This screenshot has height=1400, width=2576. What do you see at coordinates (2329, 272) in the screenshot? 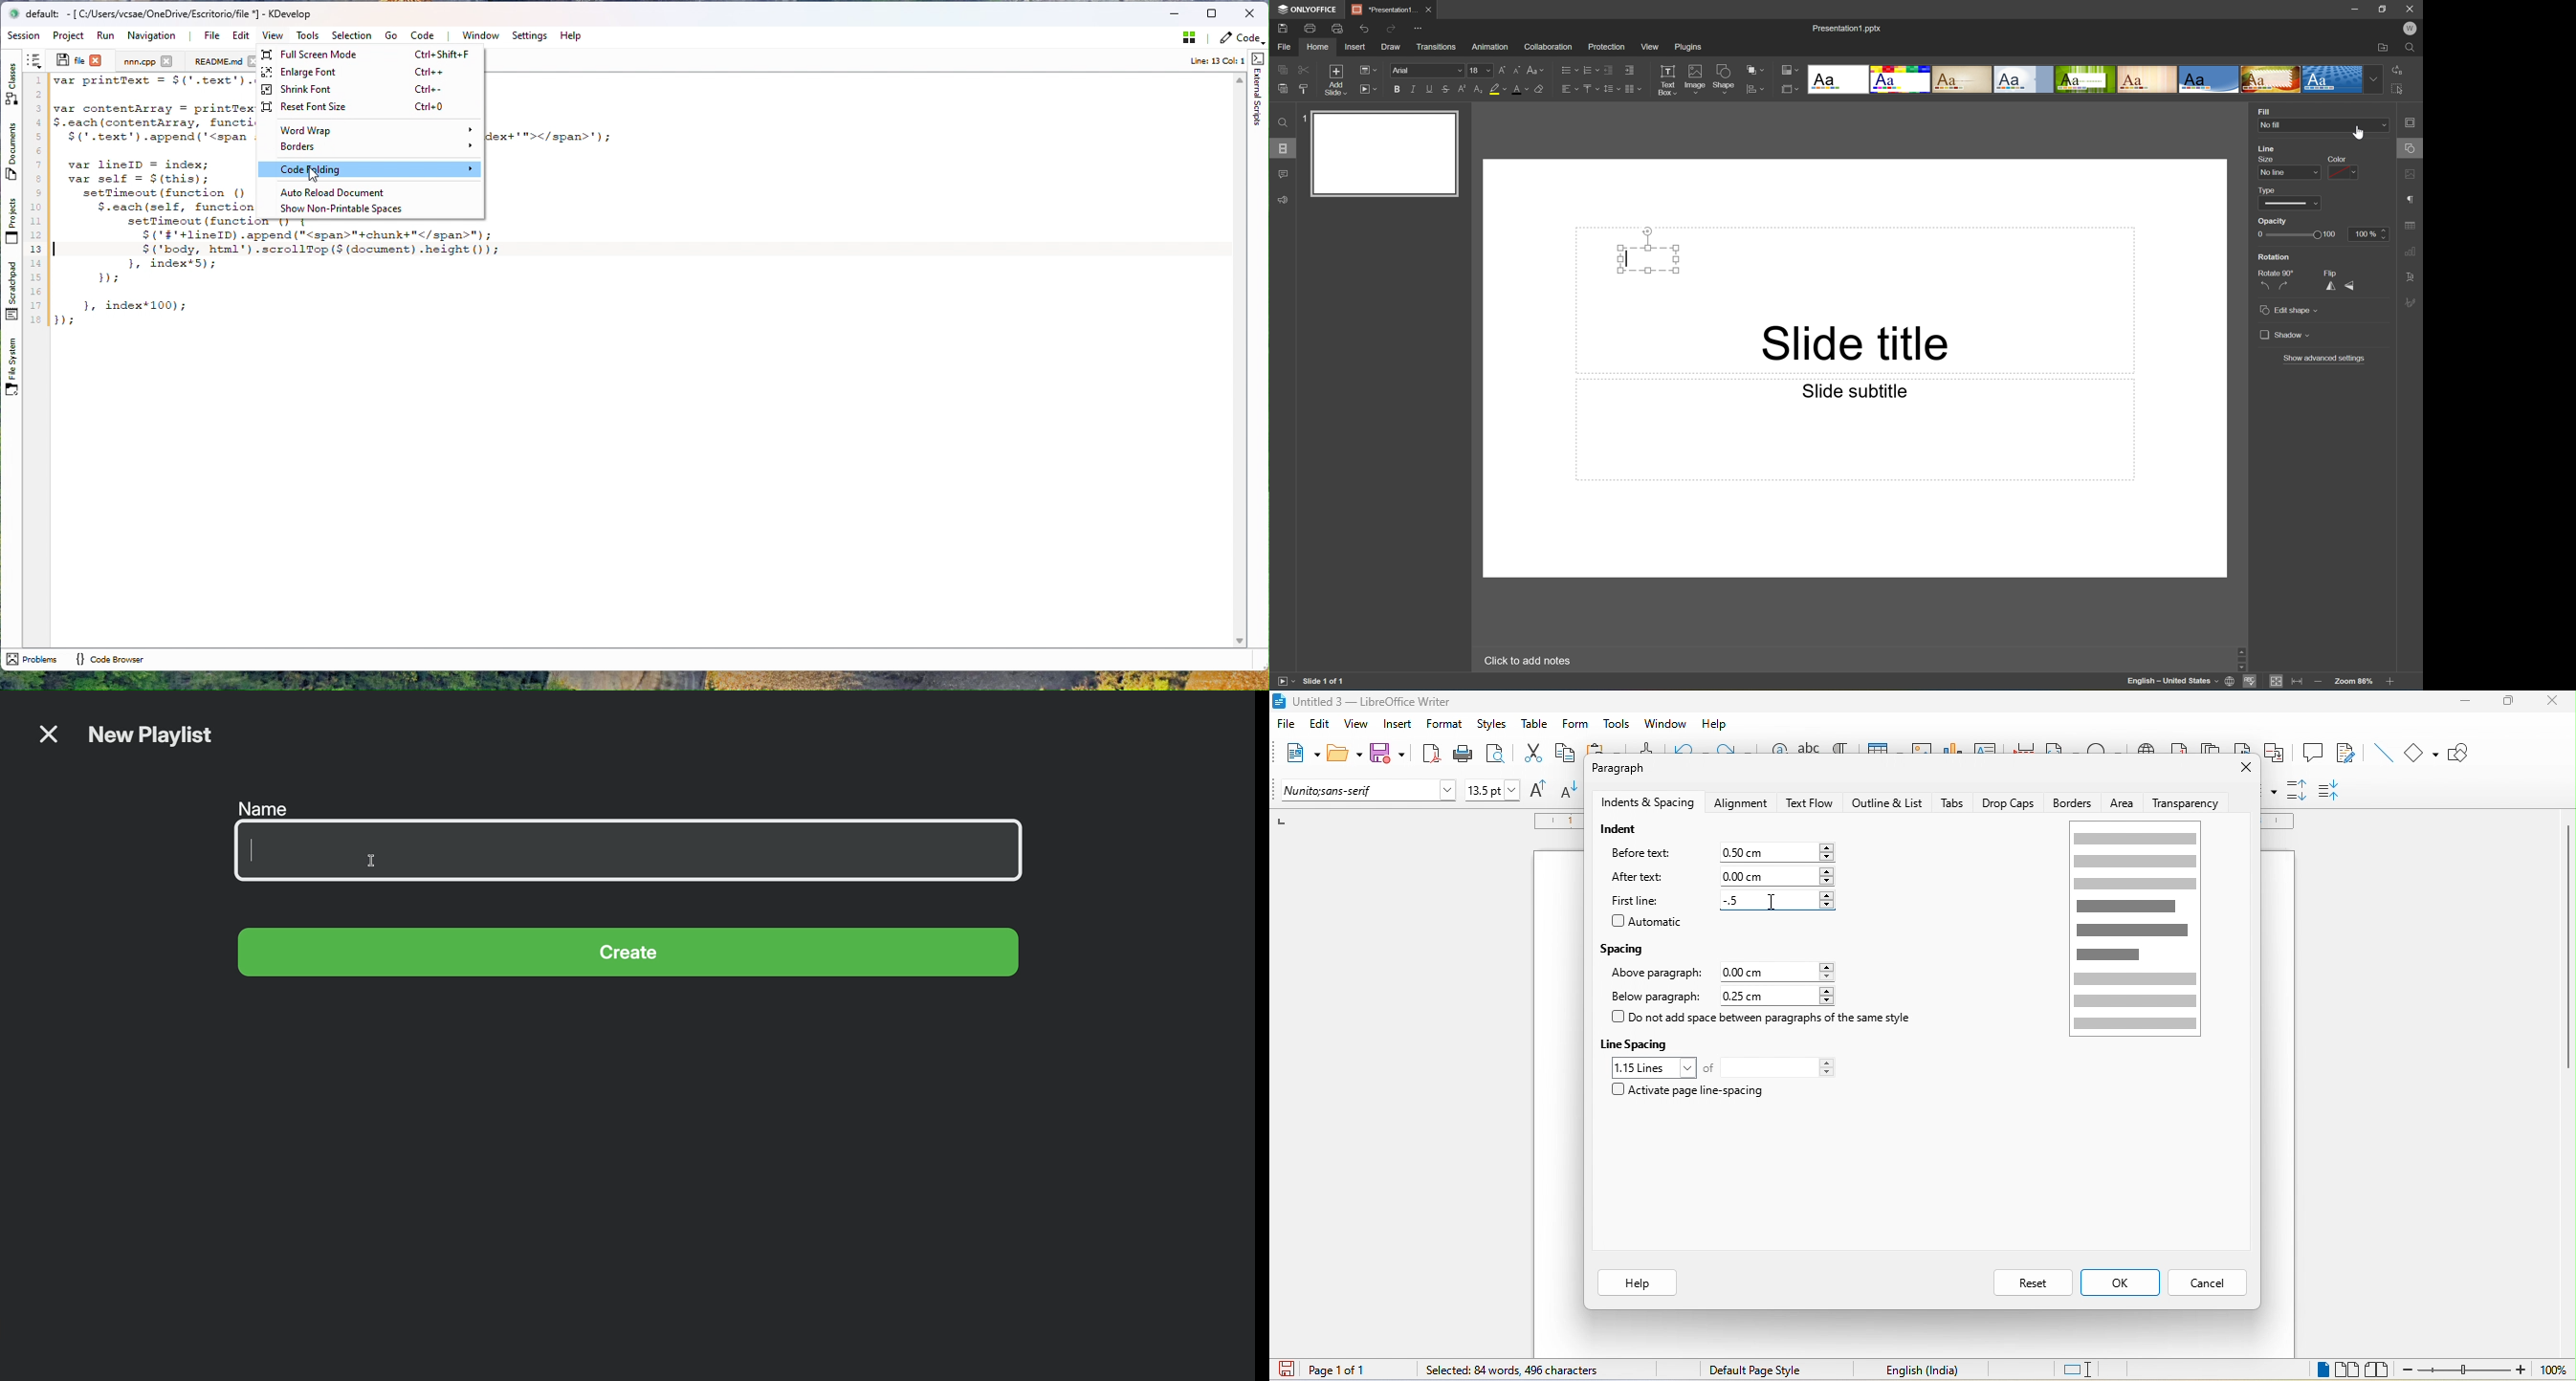
I see `Flip` at bounding box center [2329, 272].